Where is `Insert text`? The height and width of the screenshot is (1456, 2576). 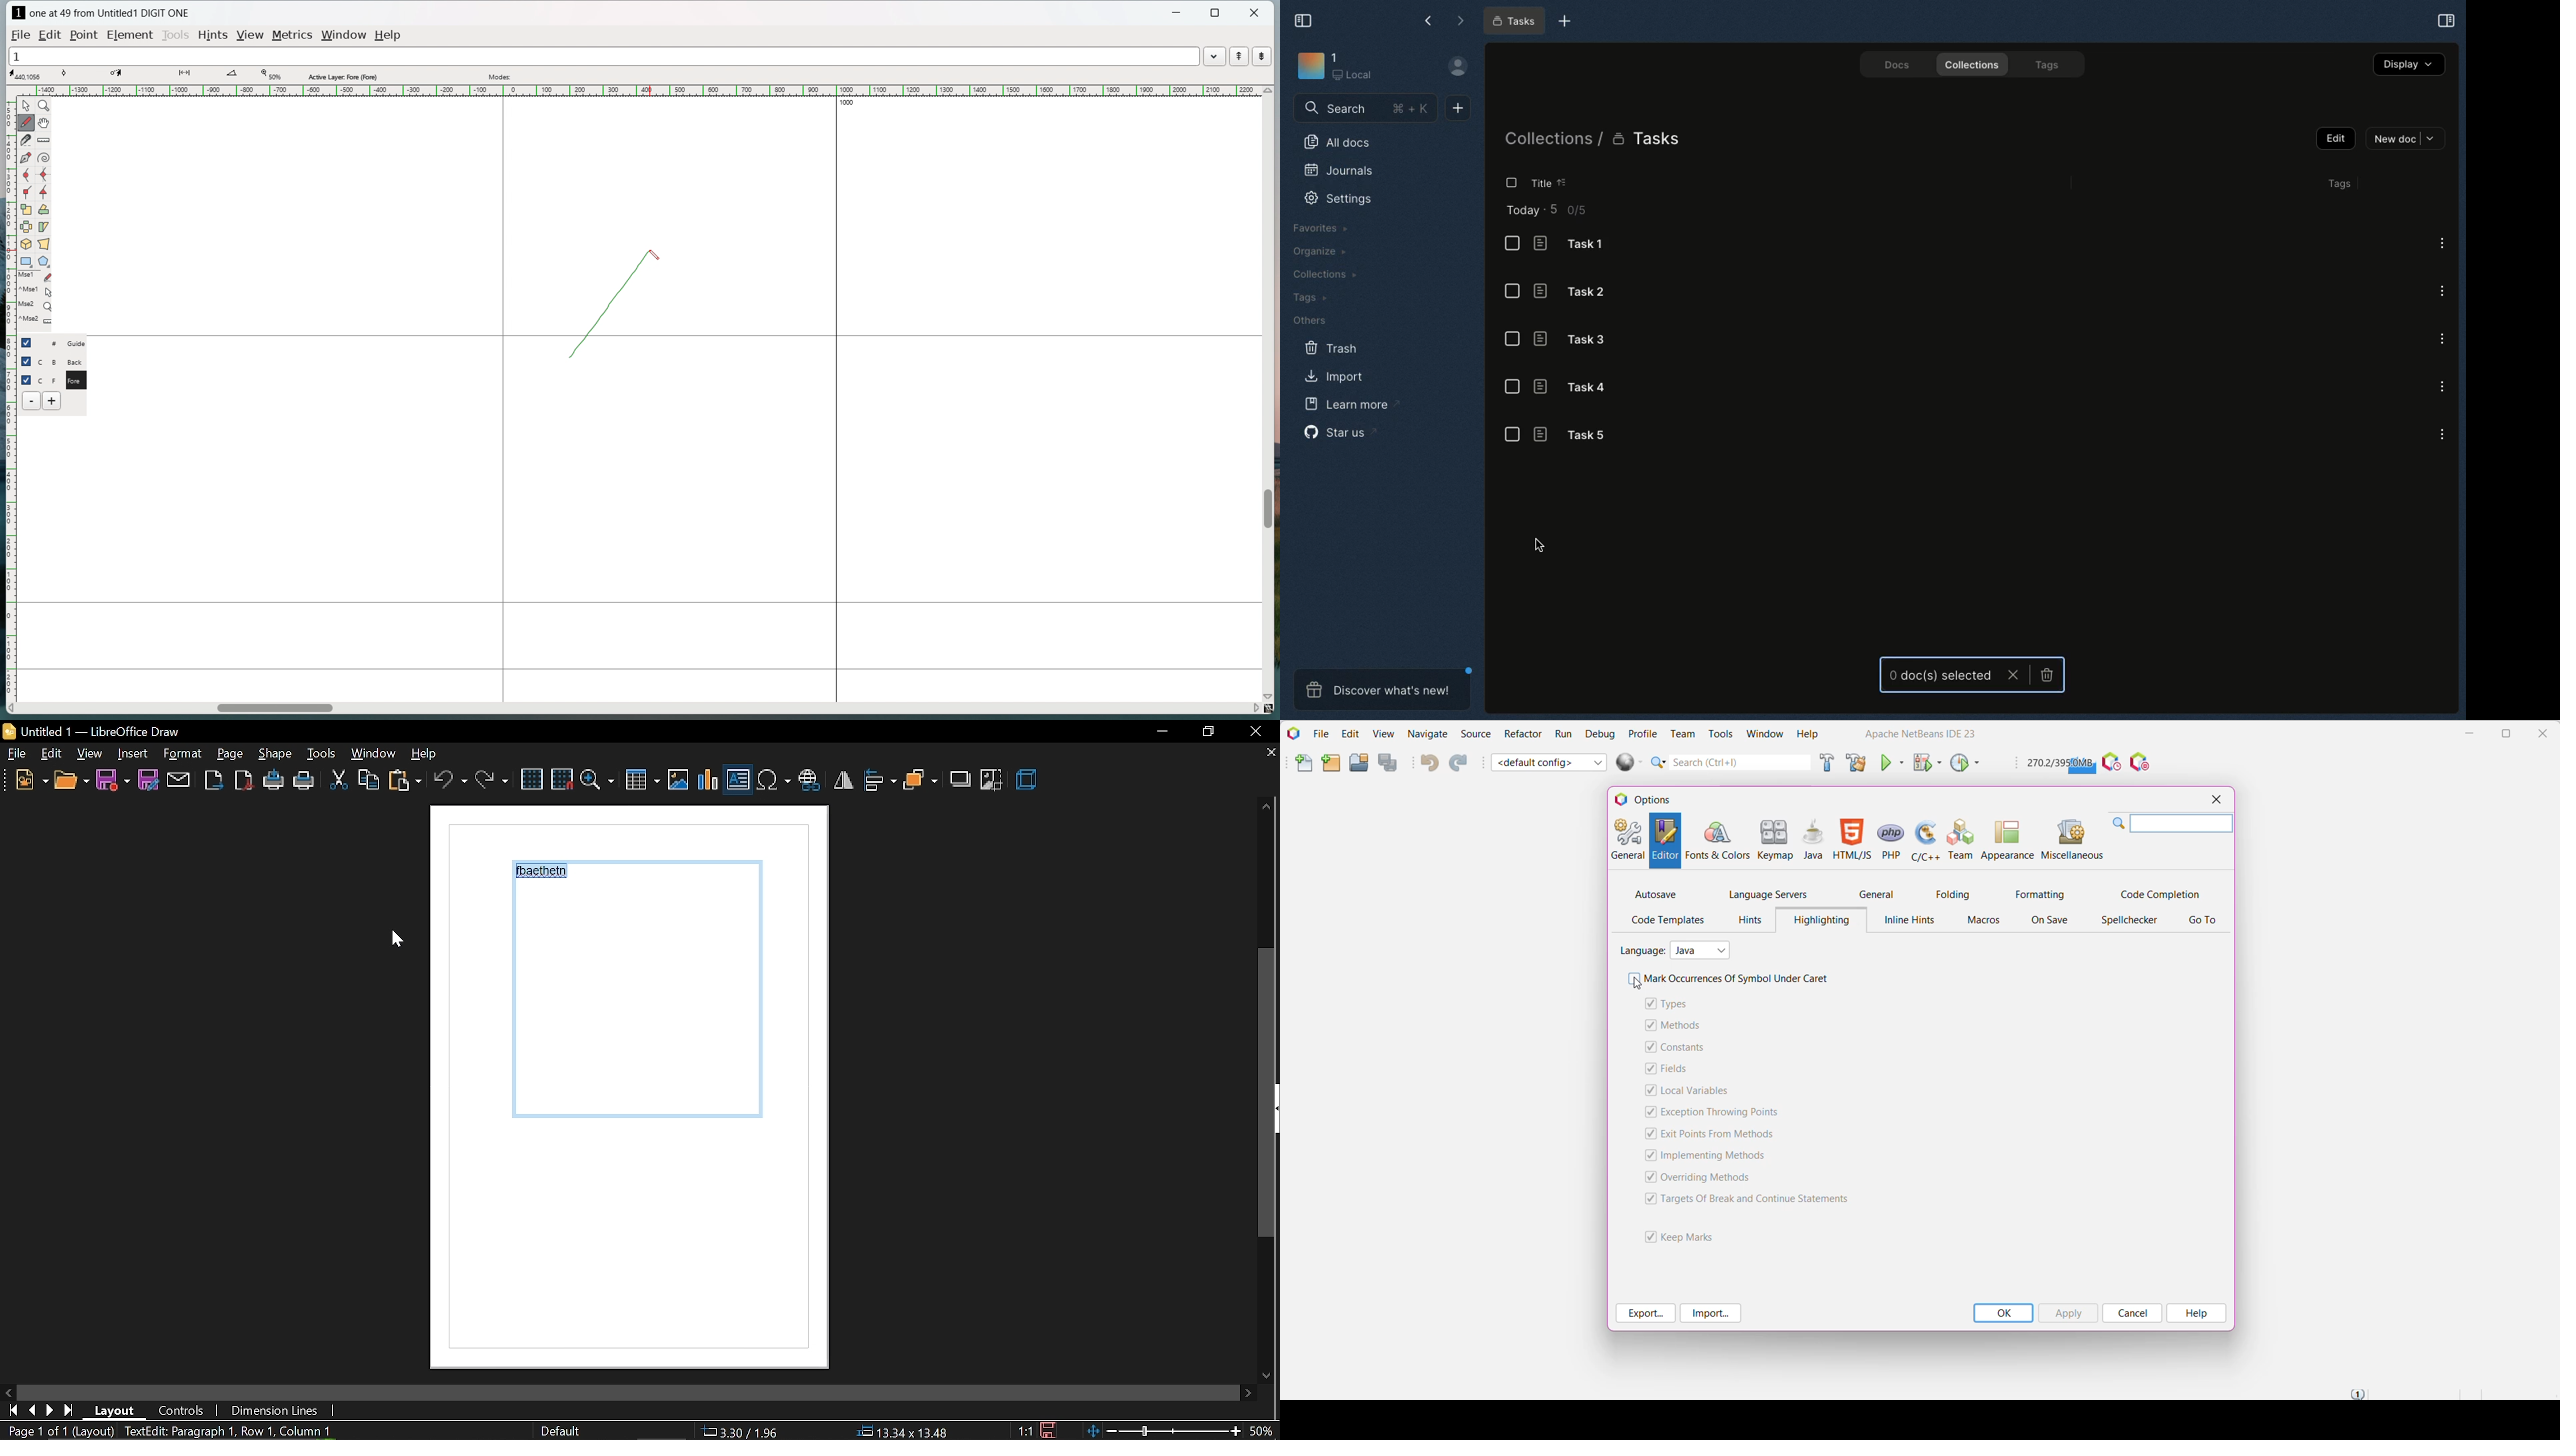
Insert text is located at coordinates (738, 779).